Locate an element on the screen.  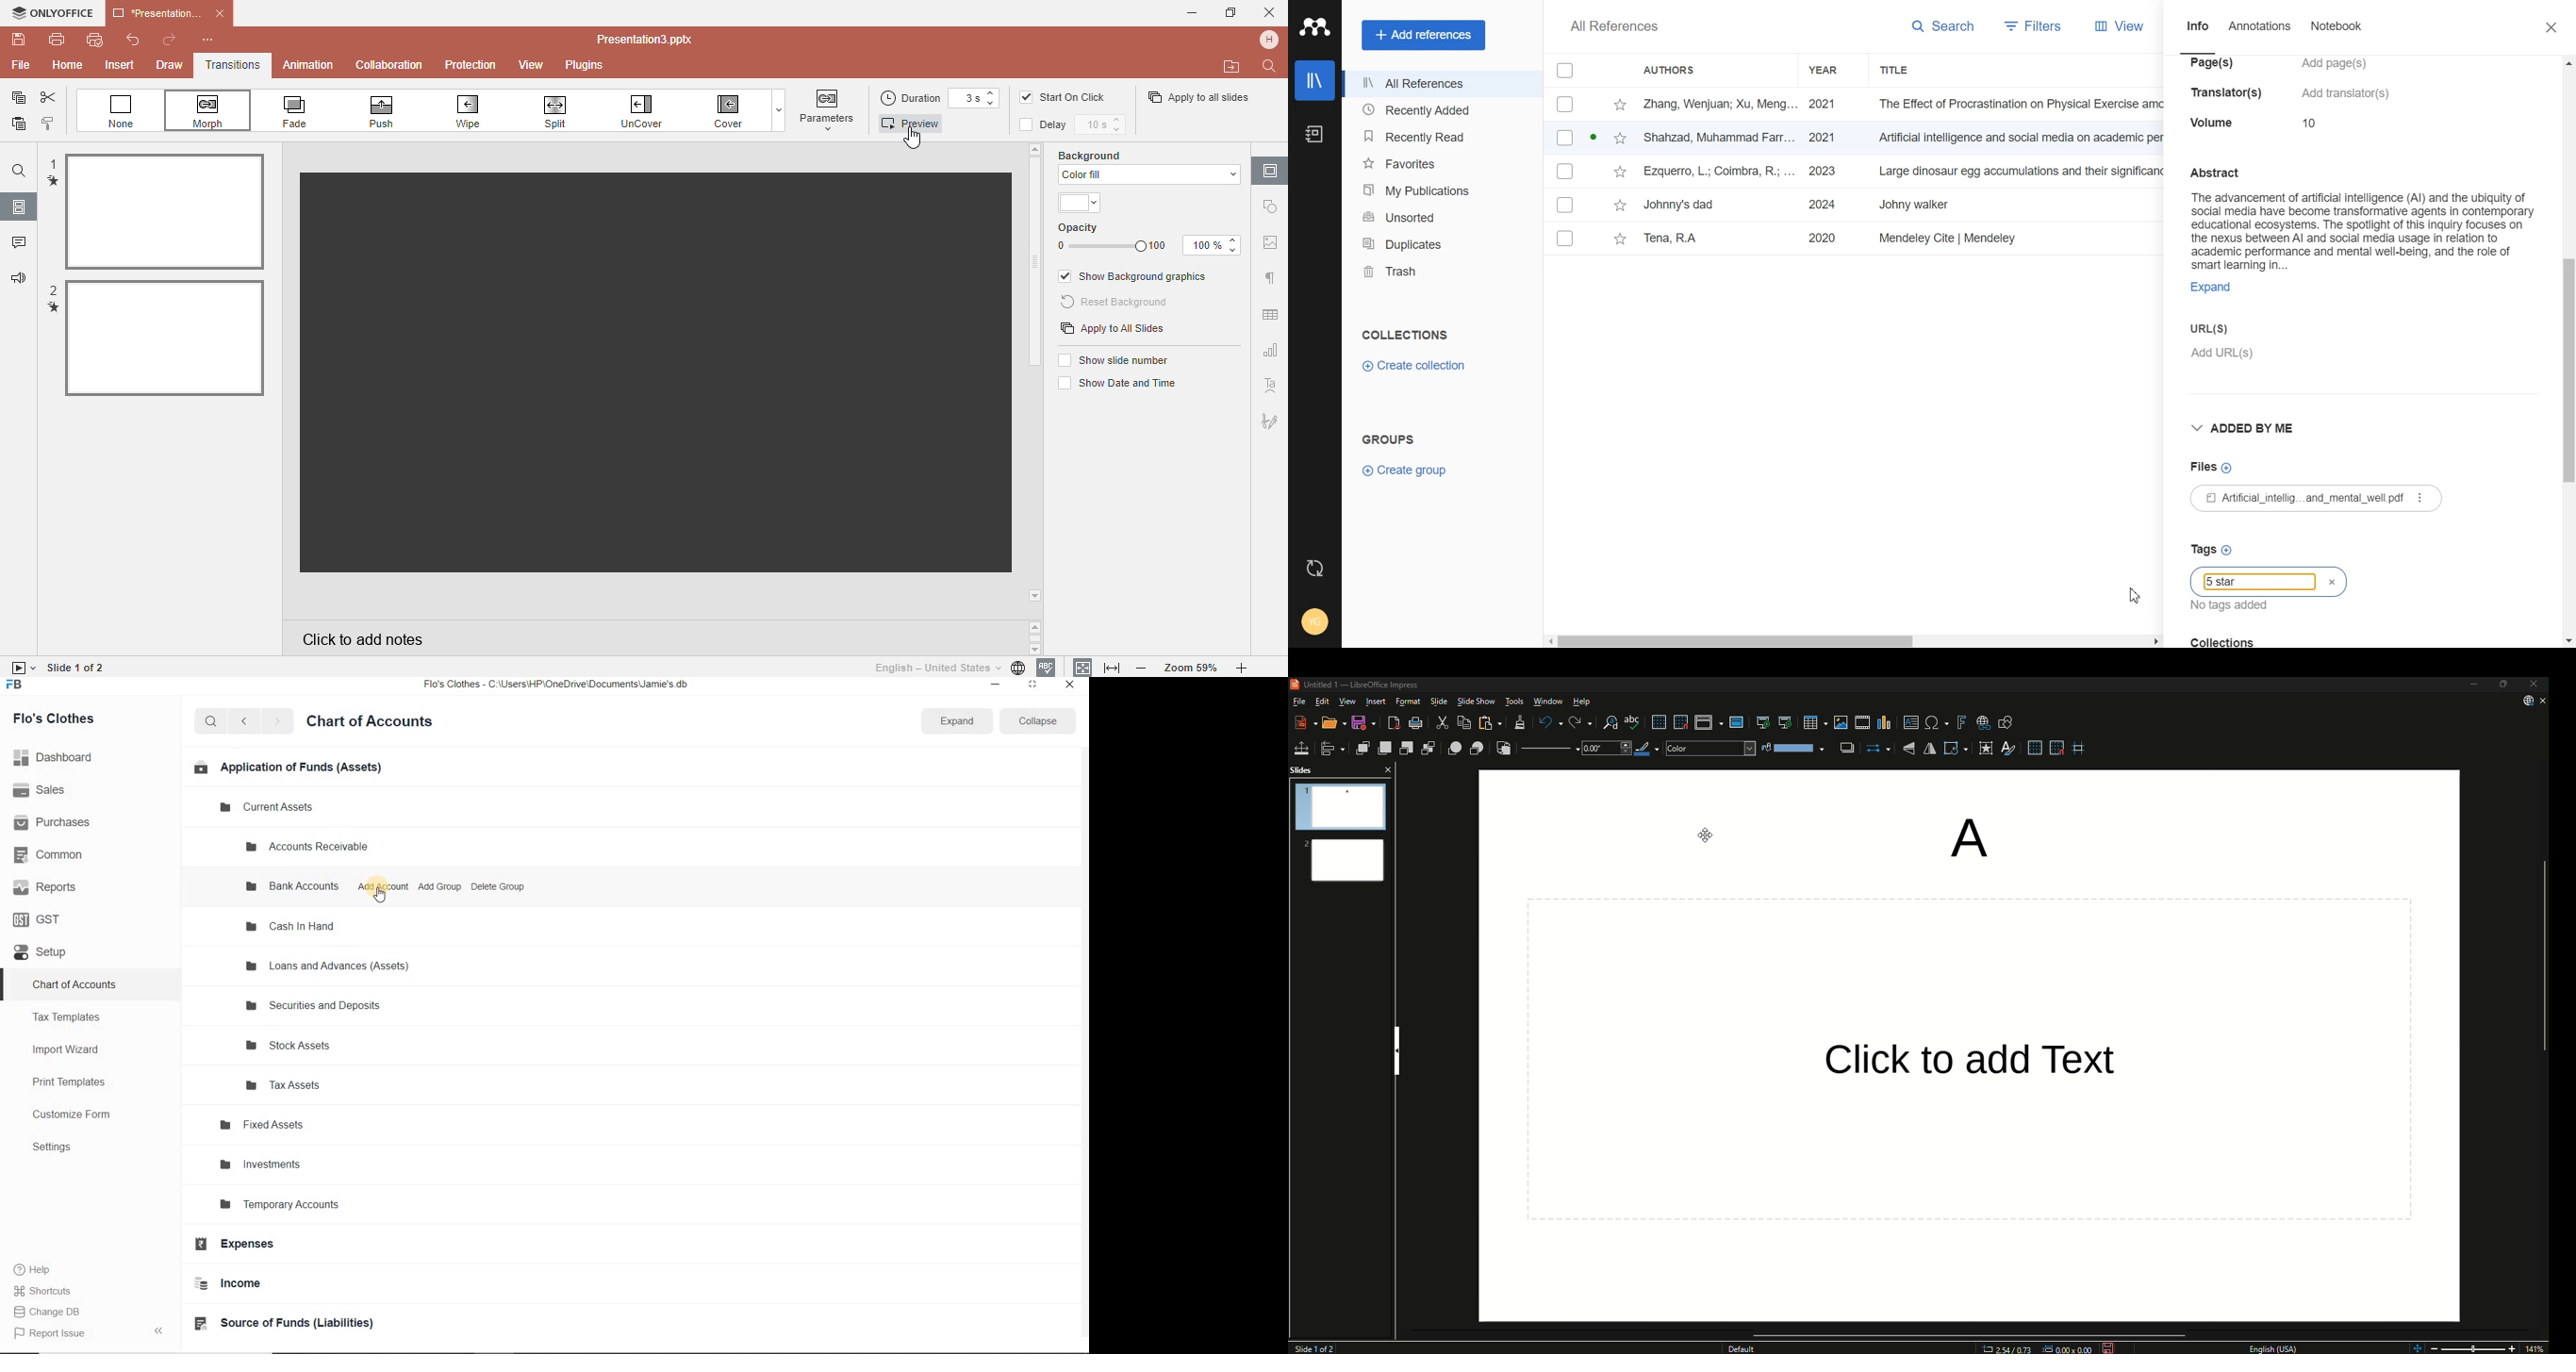
Source of Funds (Liabilities) is located at coordinates (302, 1324).